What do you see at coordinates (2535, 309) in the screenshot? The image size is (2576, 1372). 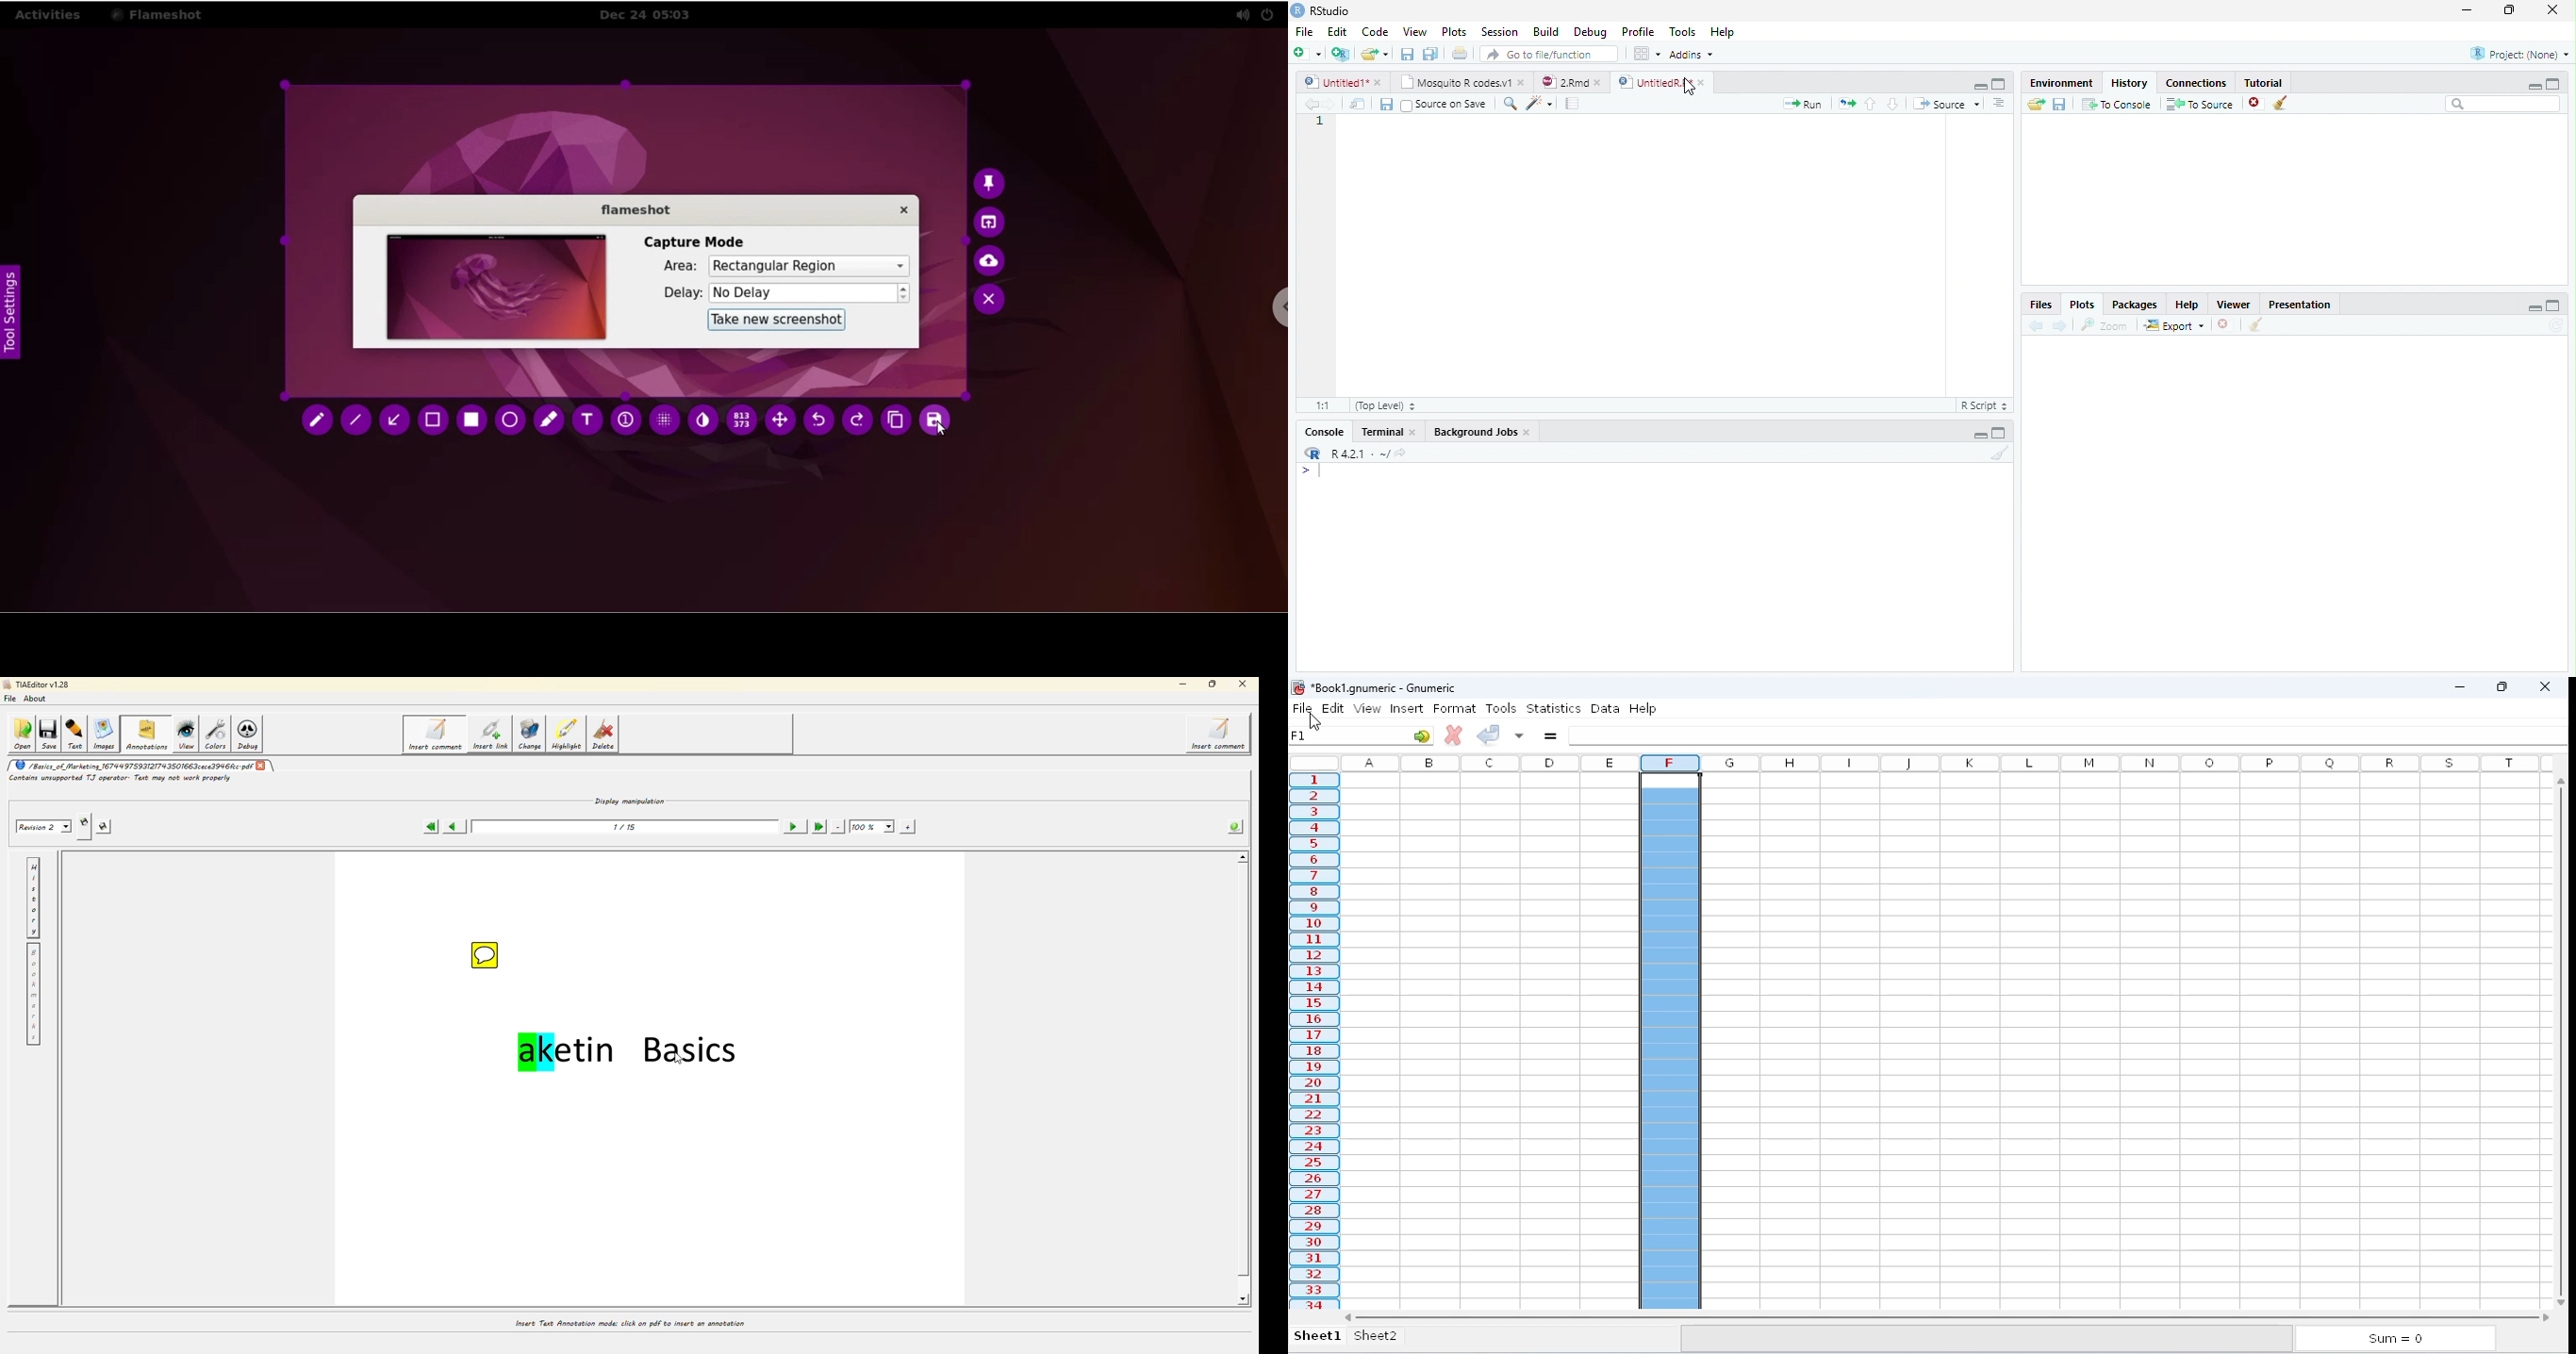 I see `Minimize` at bounding box center [2535, 309].